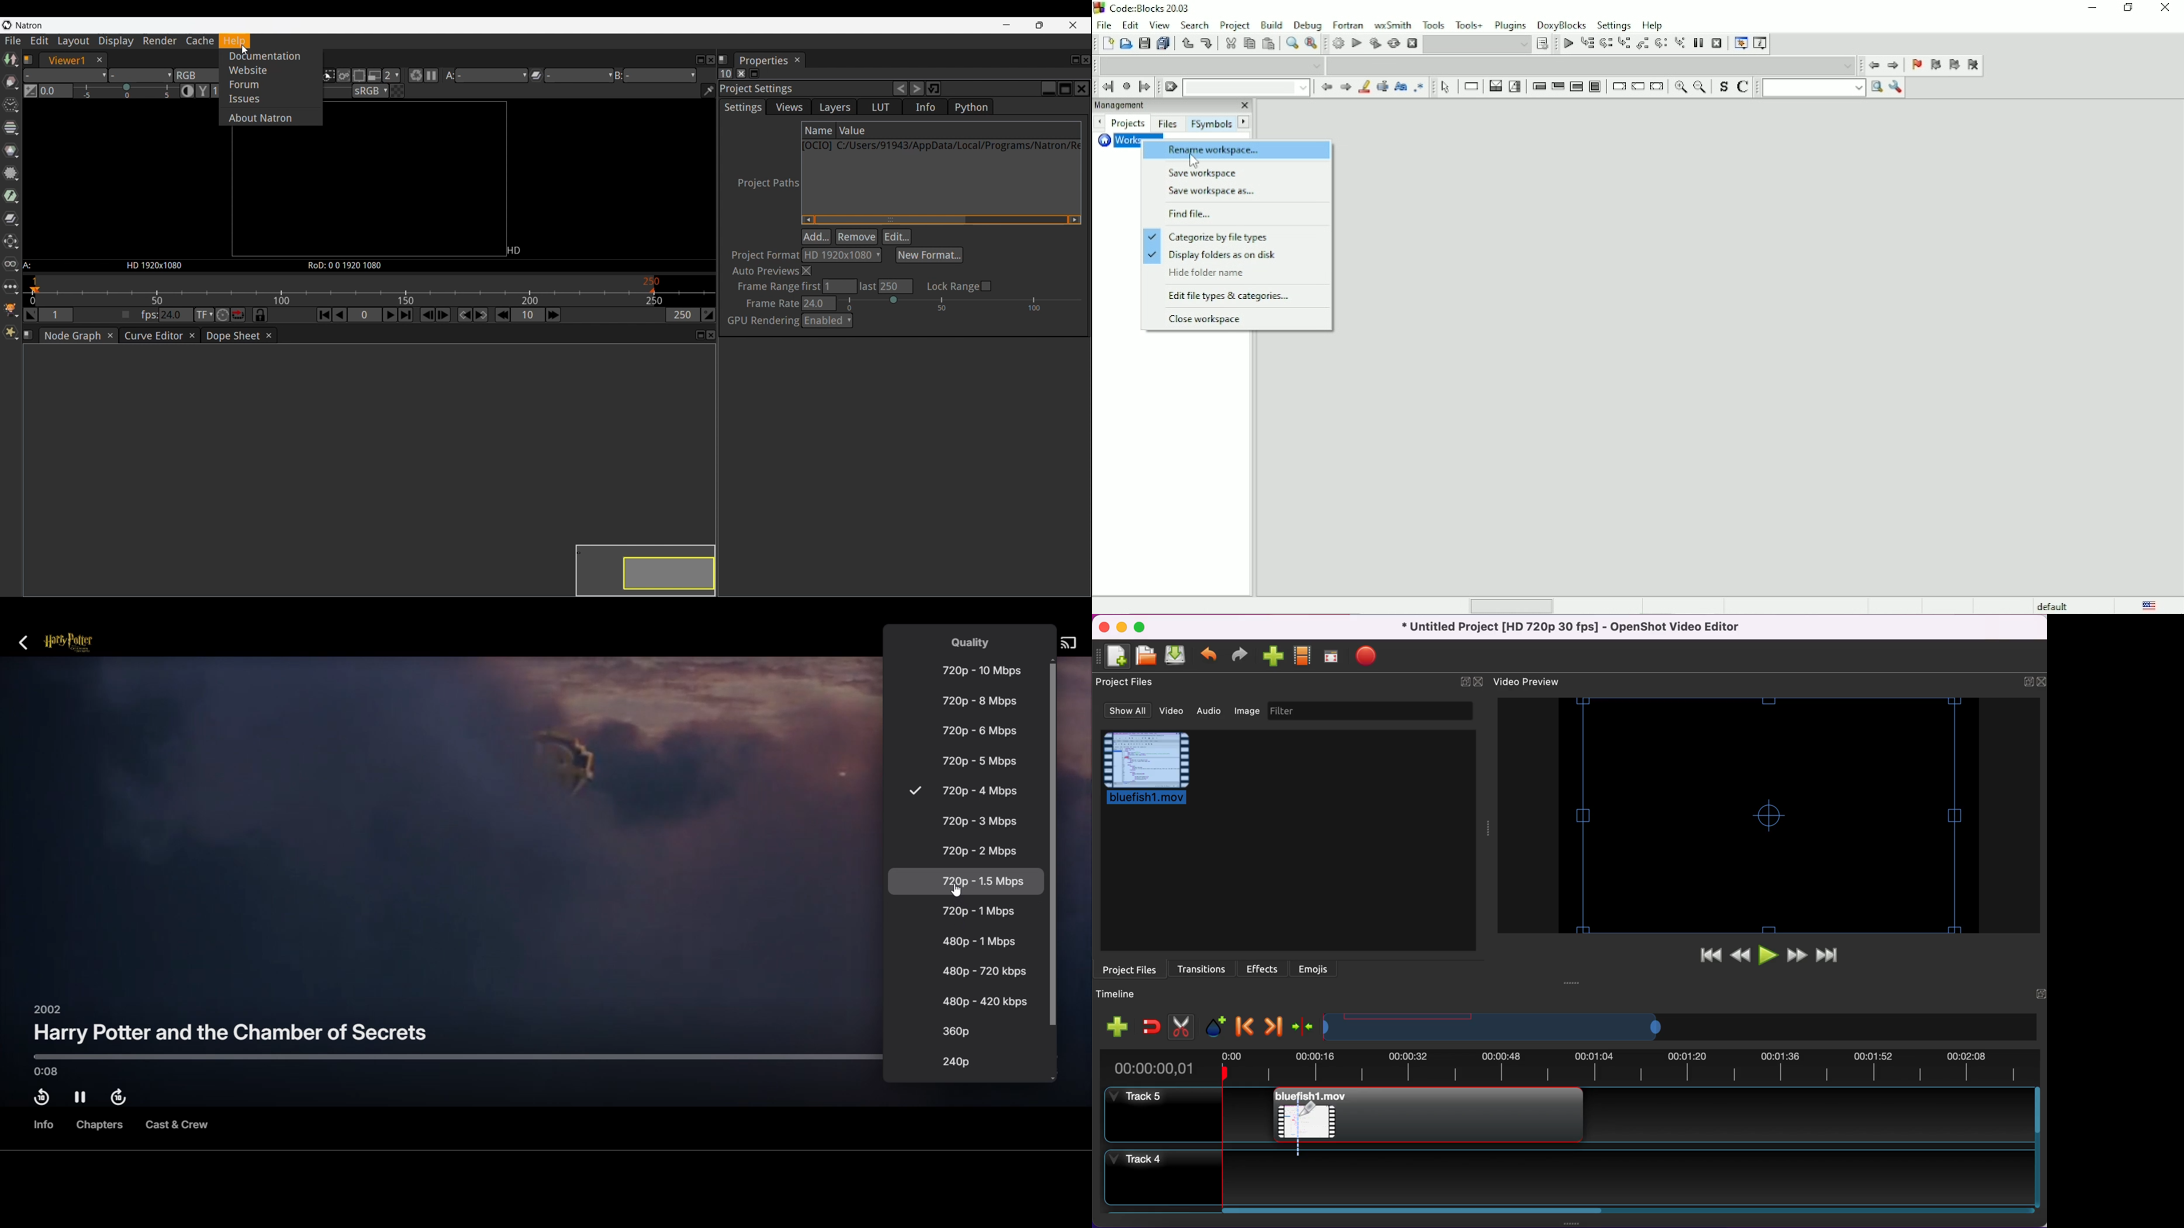 This screenshot has height=1232, width=2184. Describe the element at coordinates (1206, 43) in the screenshot. I see `Redo` at that location.